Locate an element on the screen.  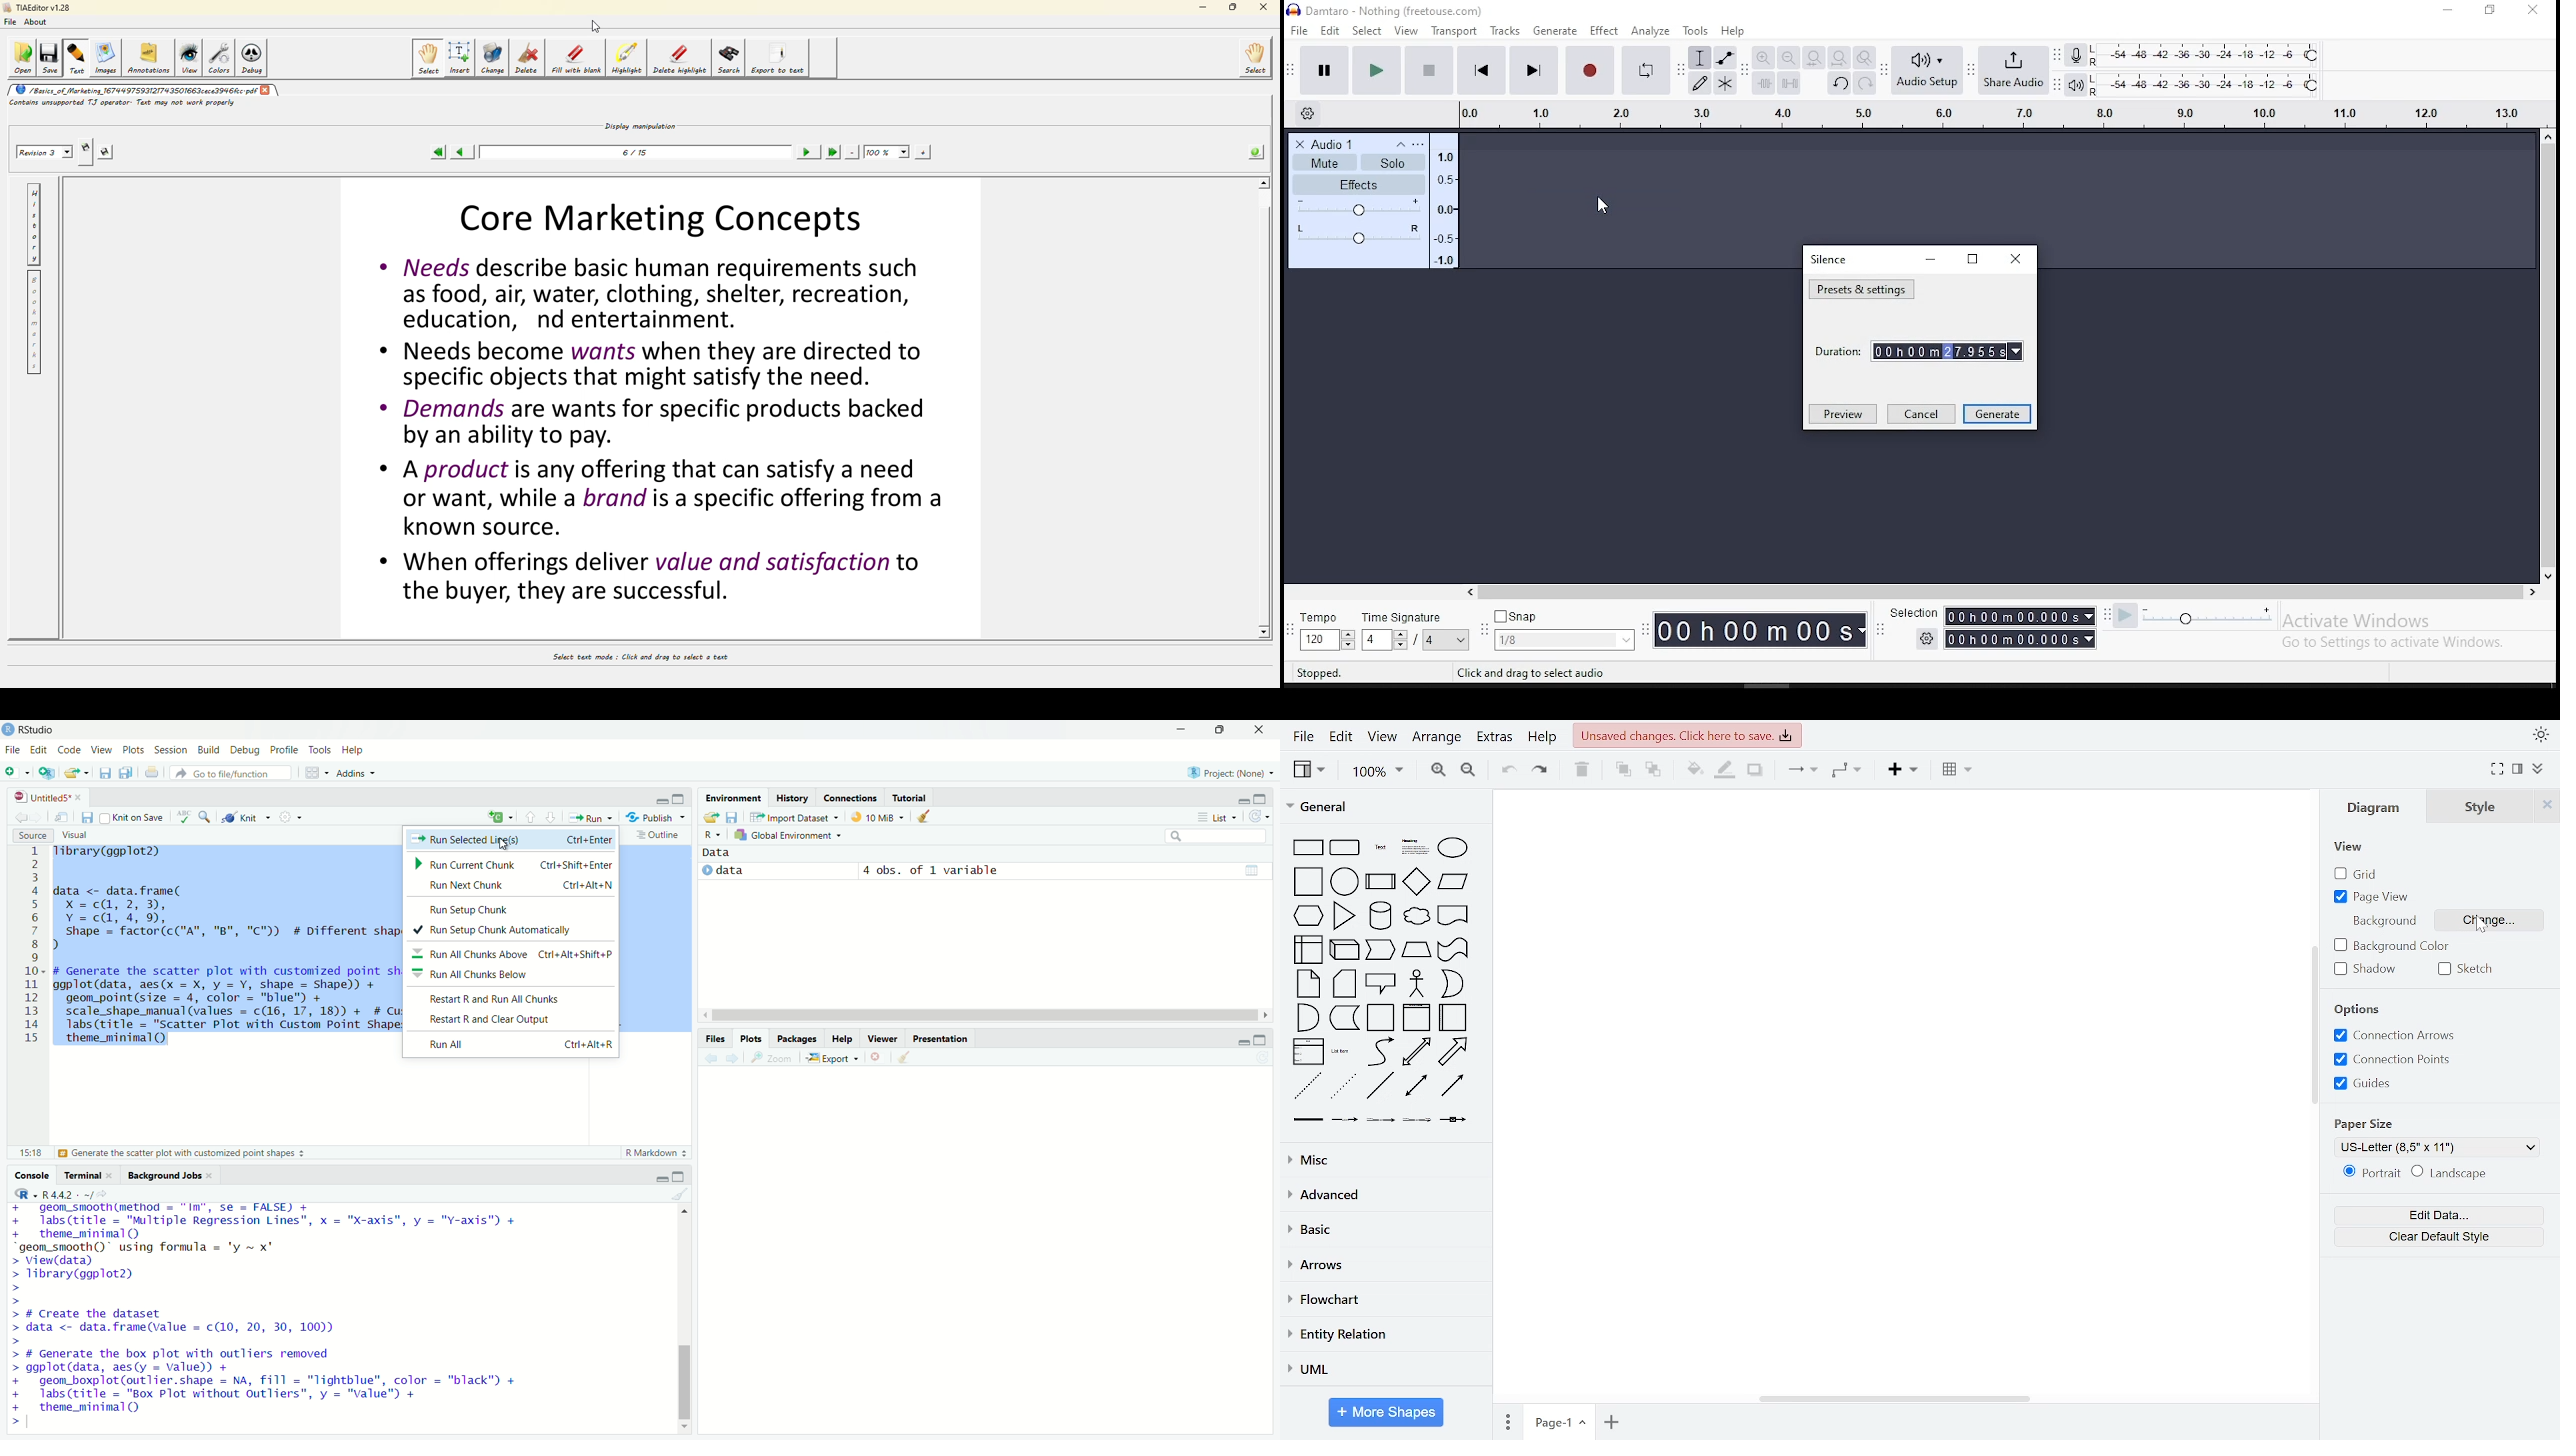
R is located at coordinates (25, 1194).